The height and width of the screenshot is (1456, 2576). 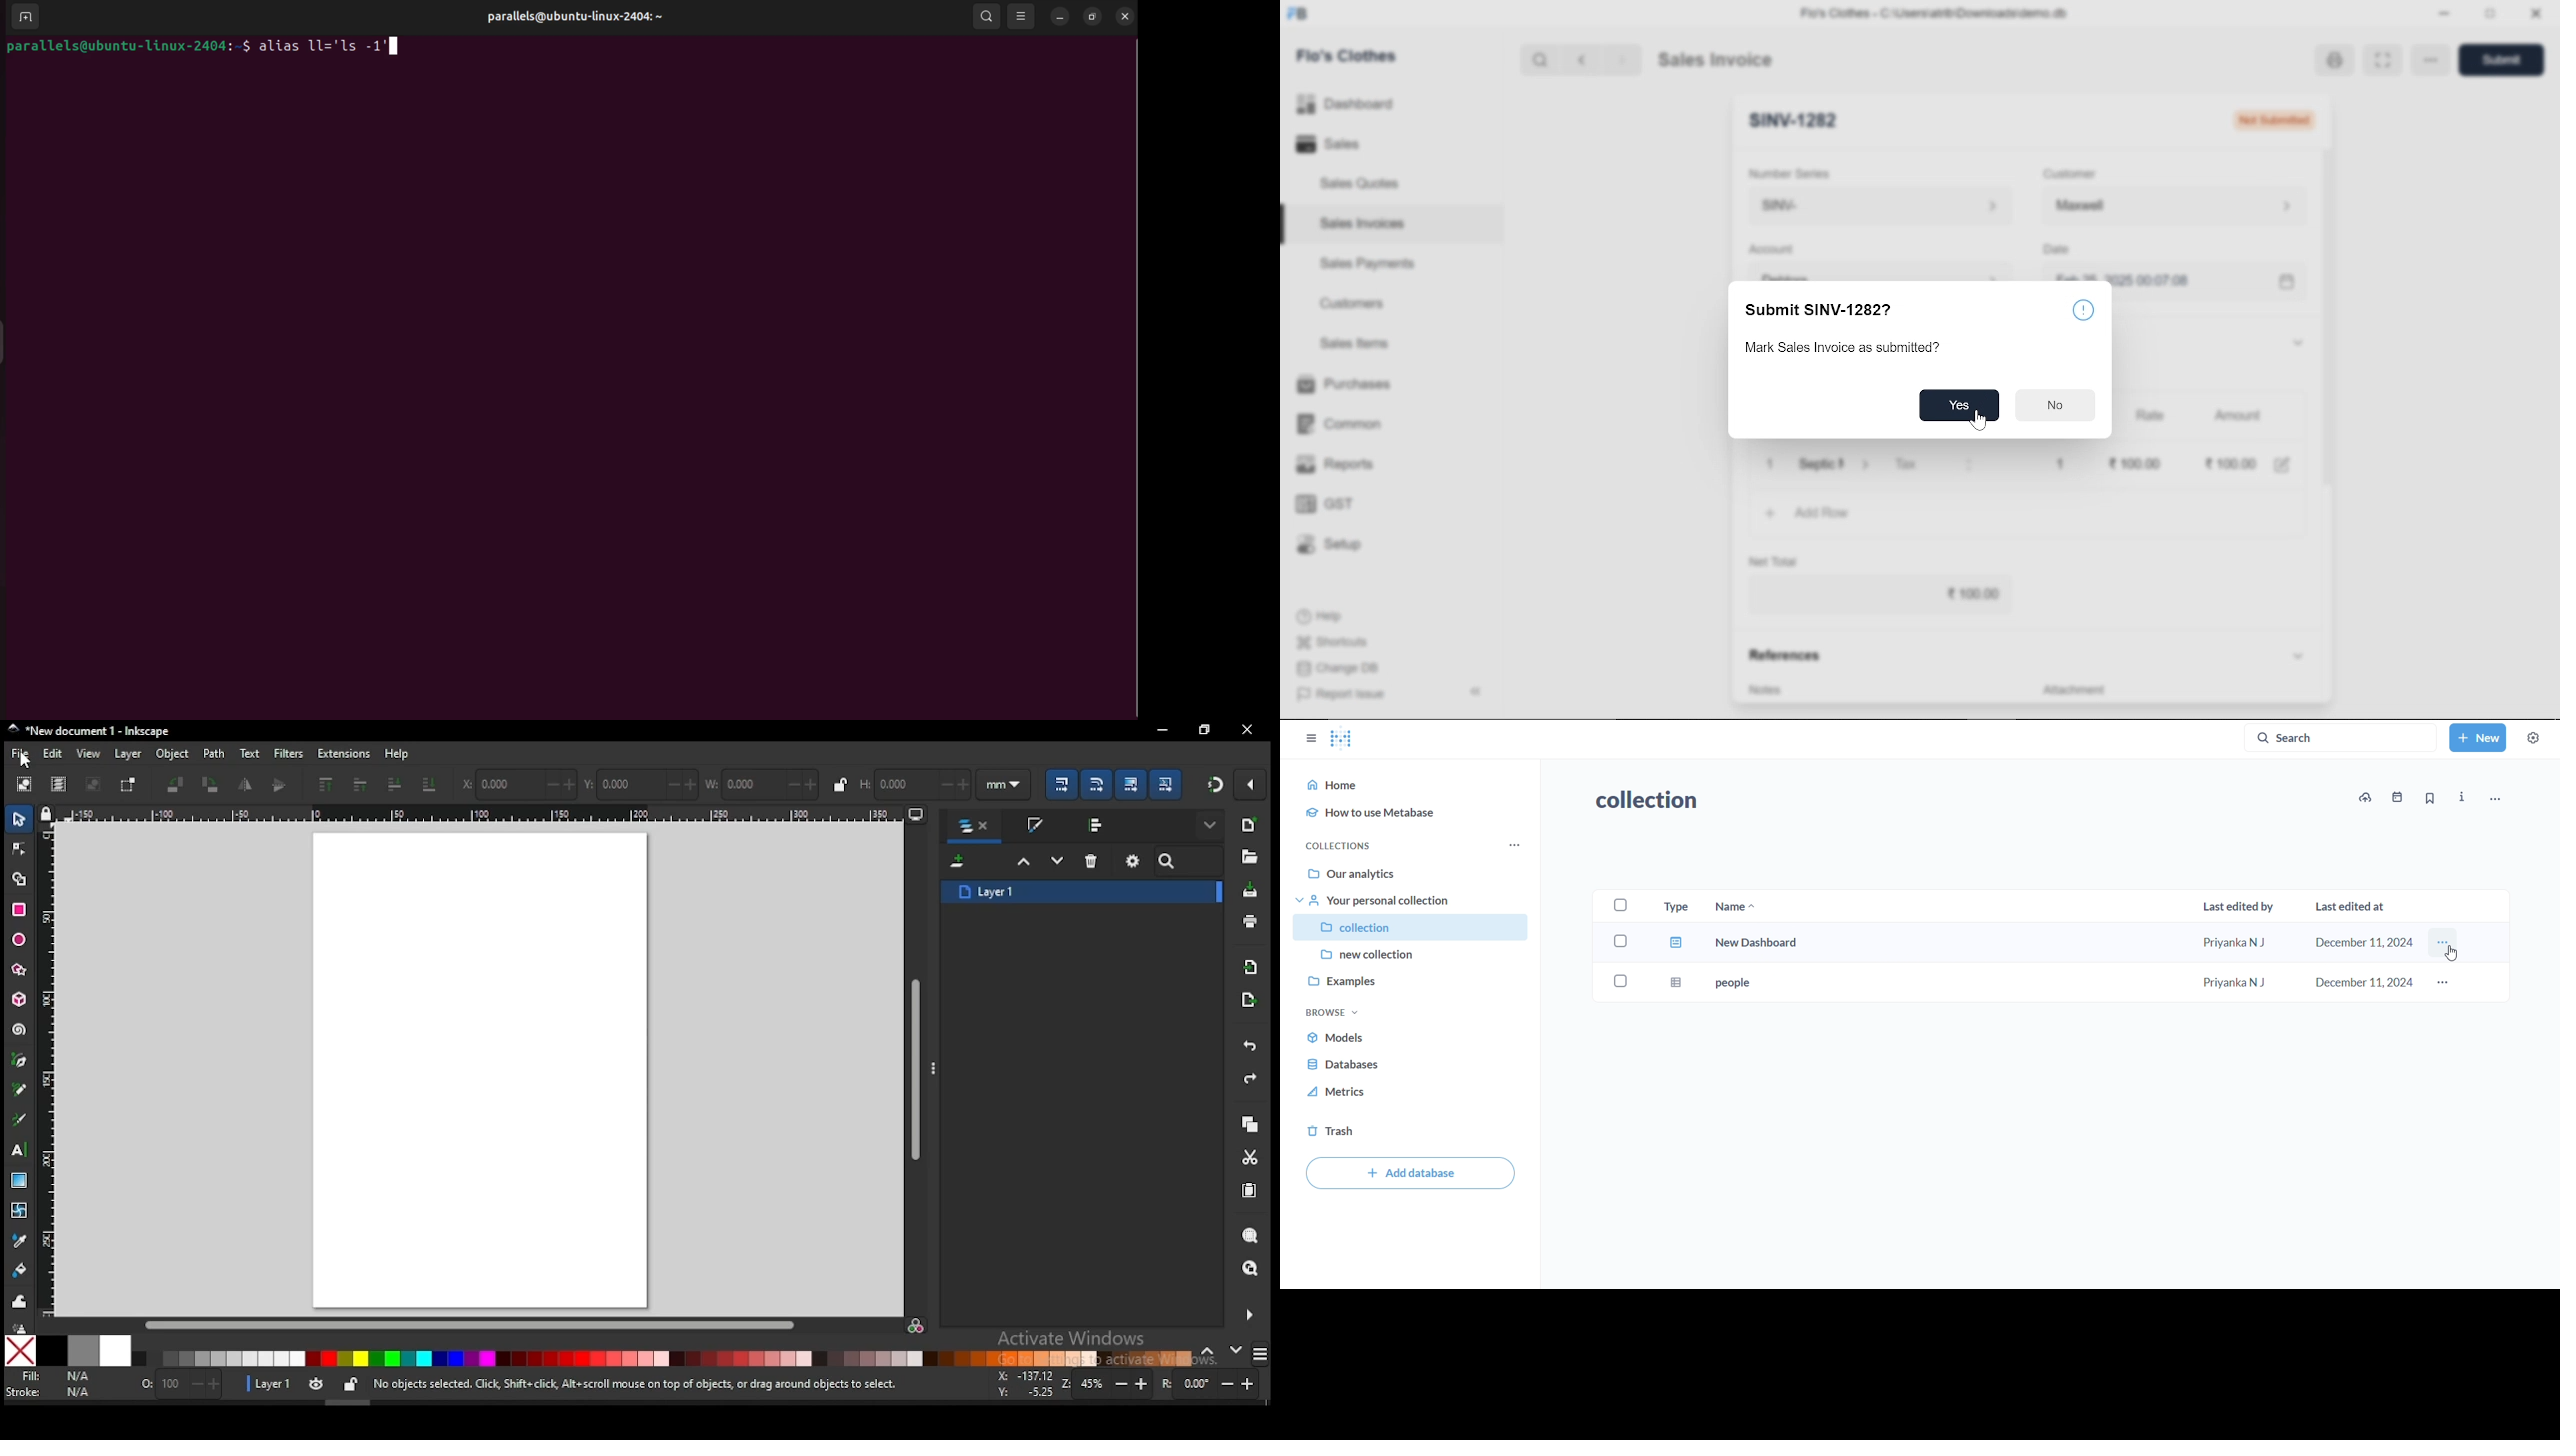 I want to click on black, so click(x=52, y=1351).